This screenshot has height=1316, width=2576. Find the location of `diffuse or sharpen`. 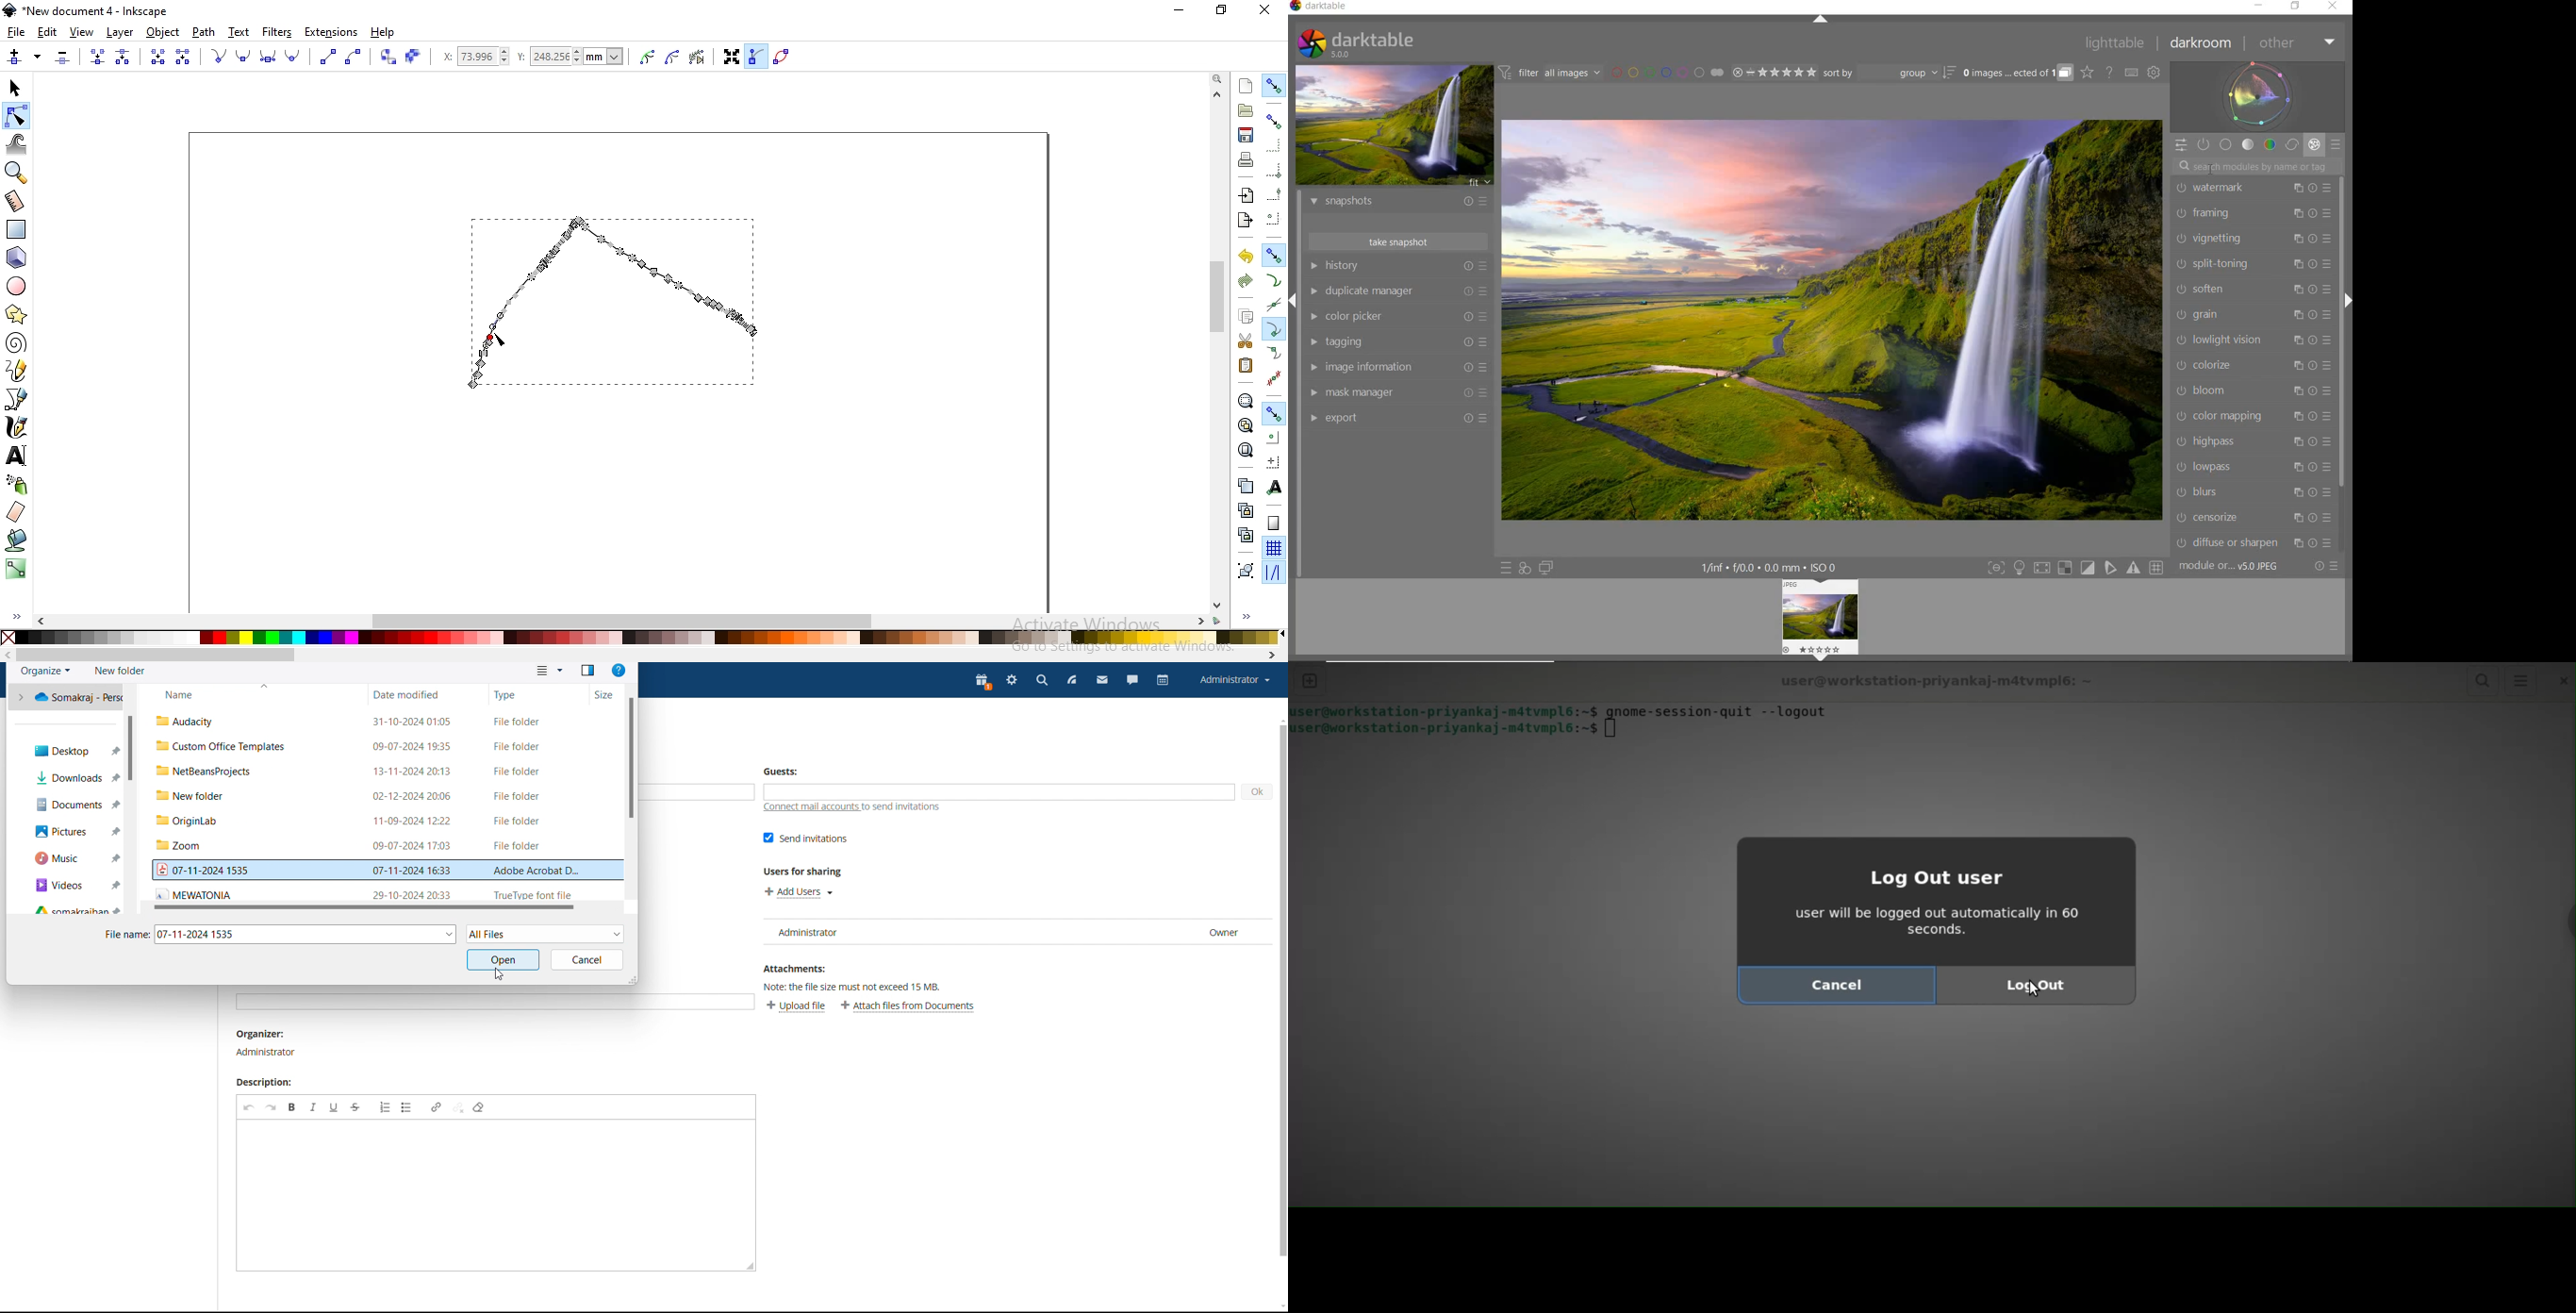

diffuse or sharpen is located at coordinates (2255, 542).